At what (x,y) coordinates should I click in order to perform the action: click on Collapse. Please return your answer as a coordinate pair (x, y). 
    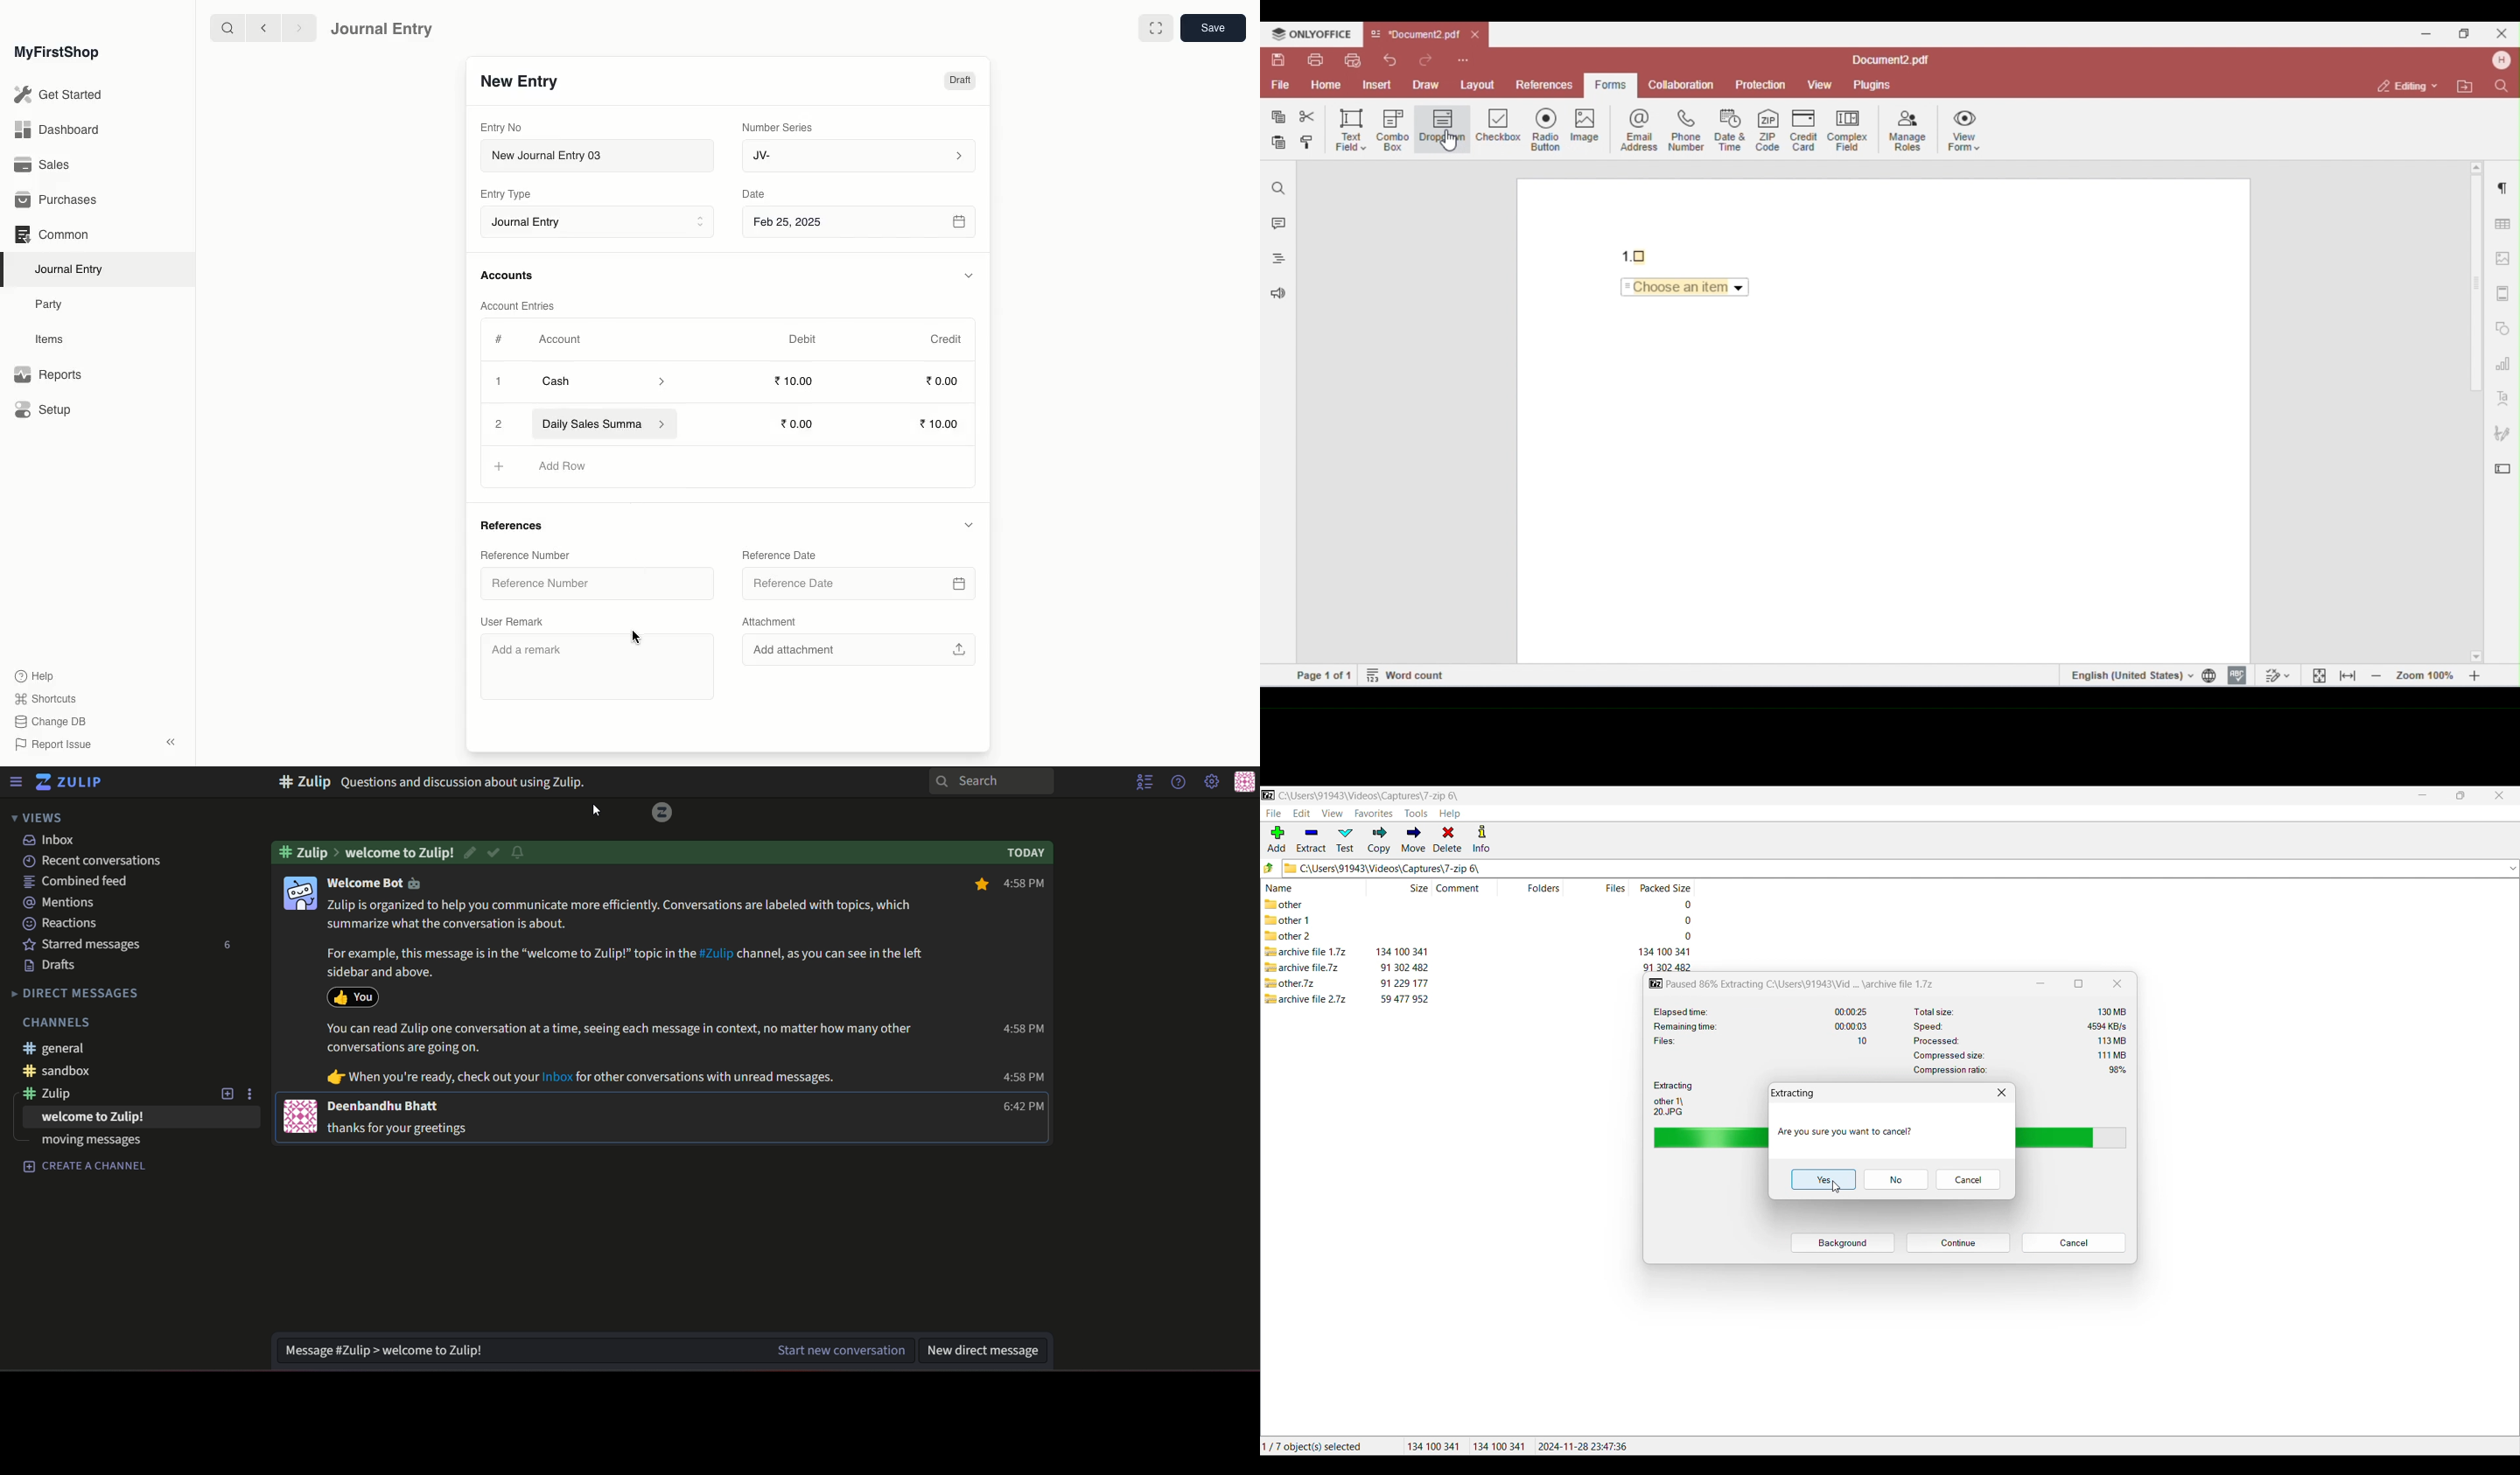
    Looking at the image, I should click on (171, 742).